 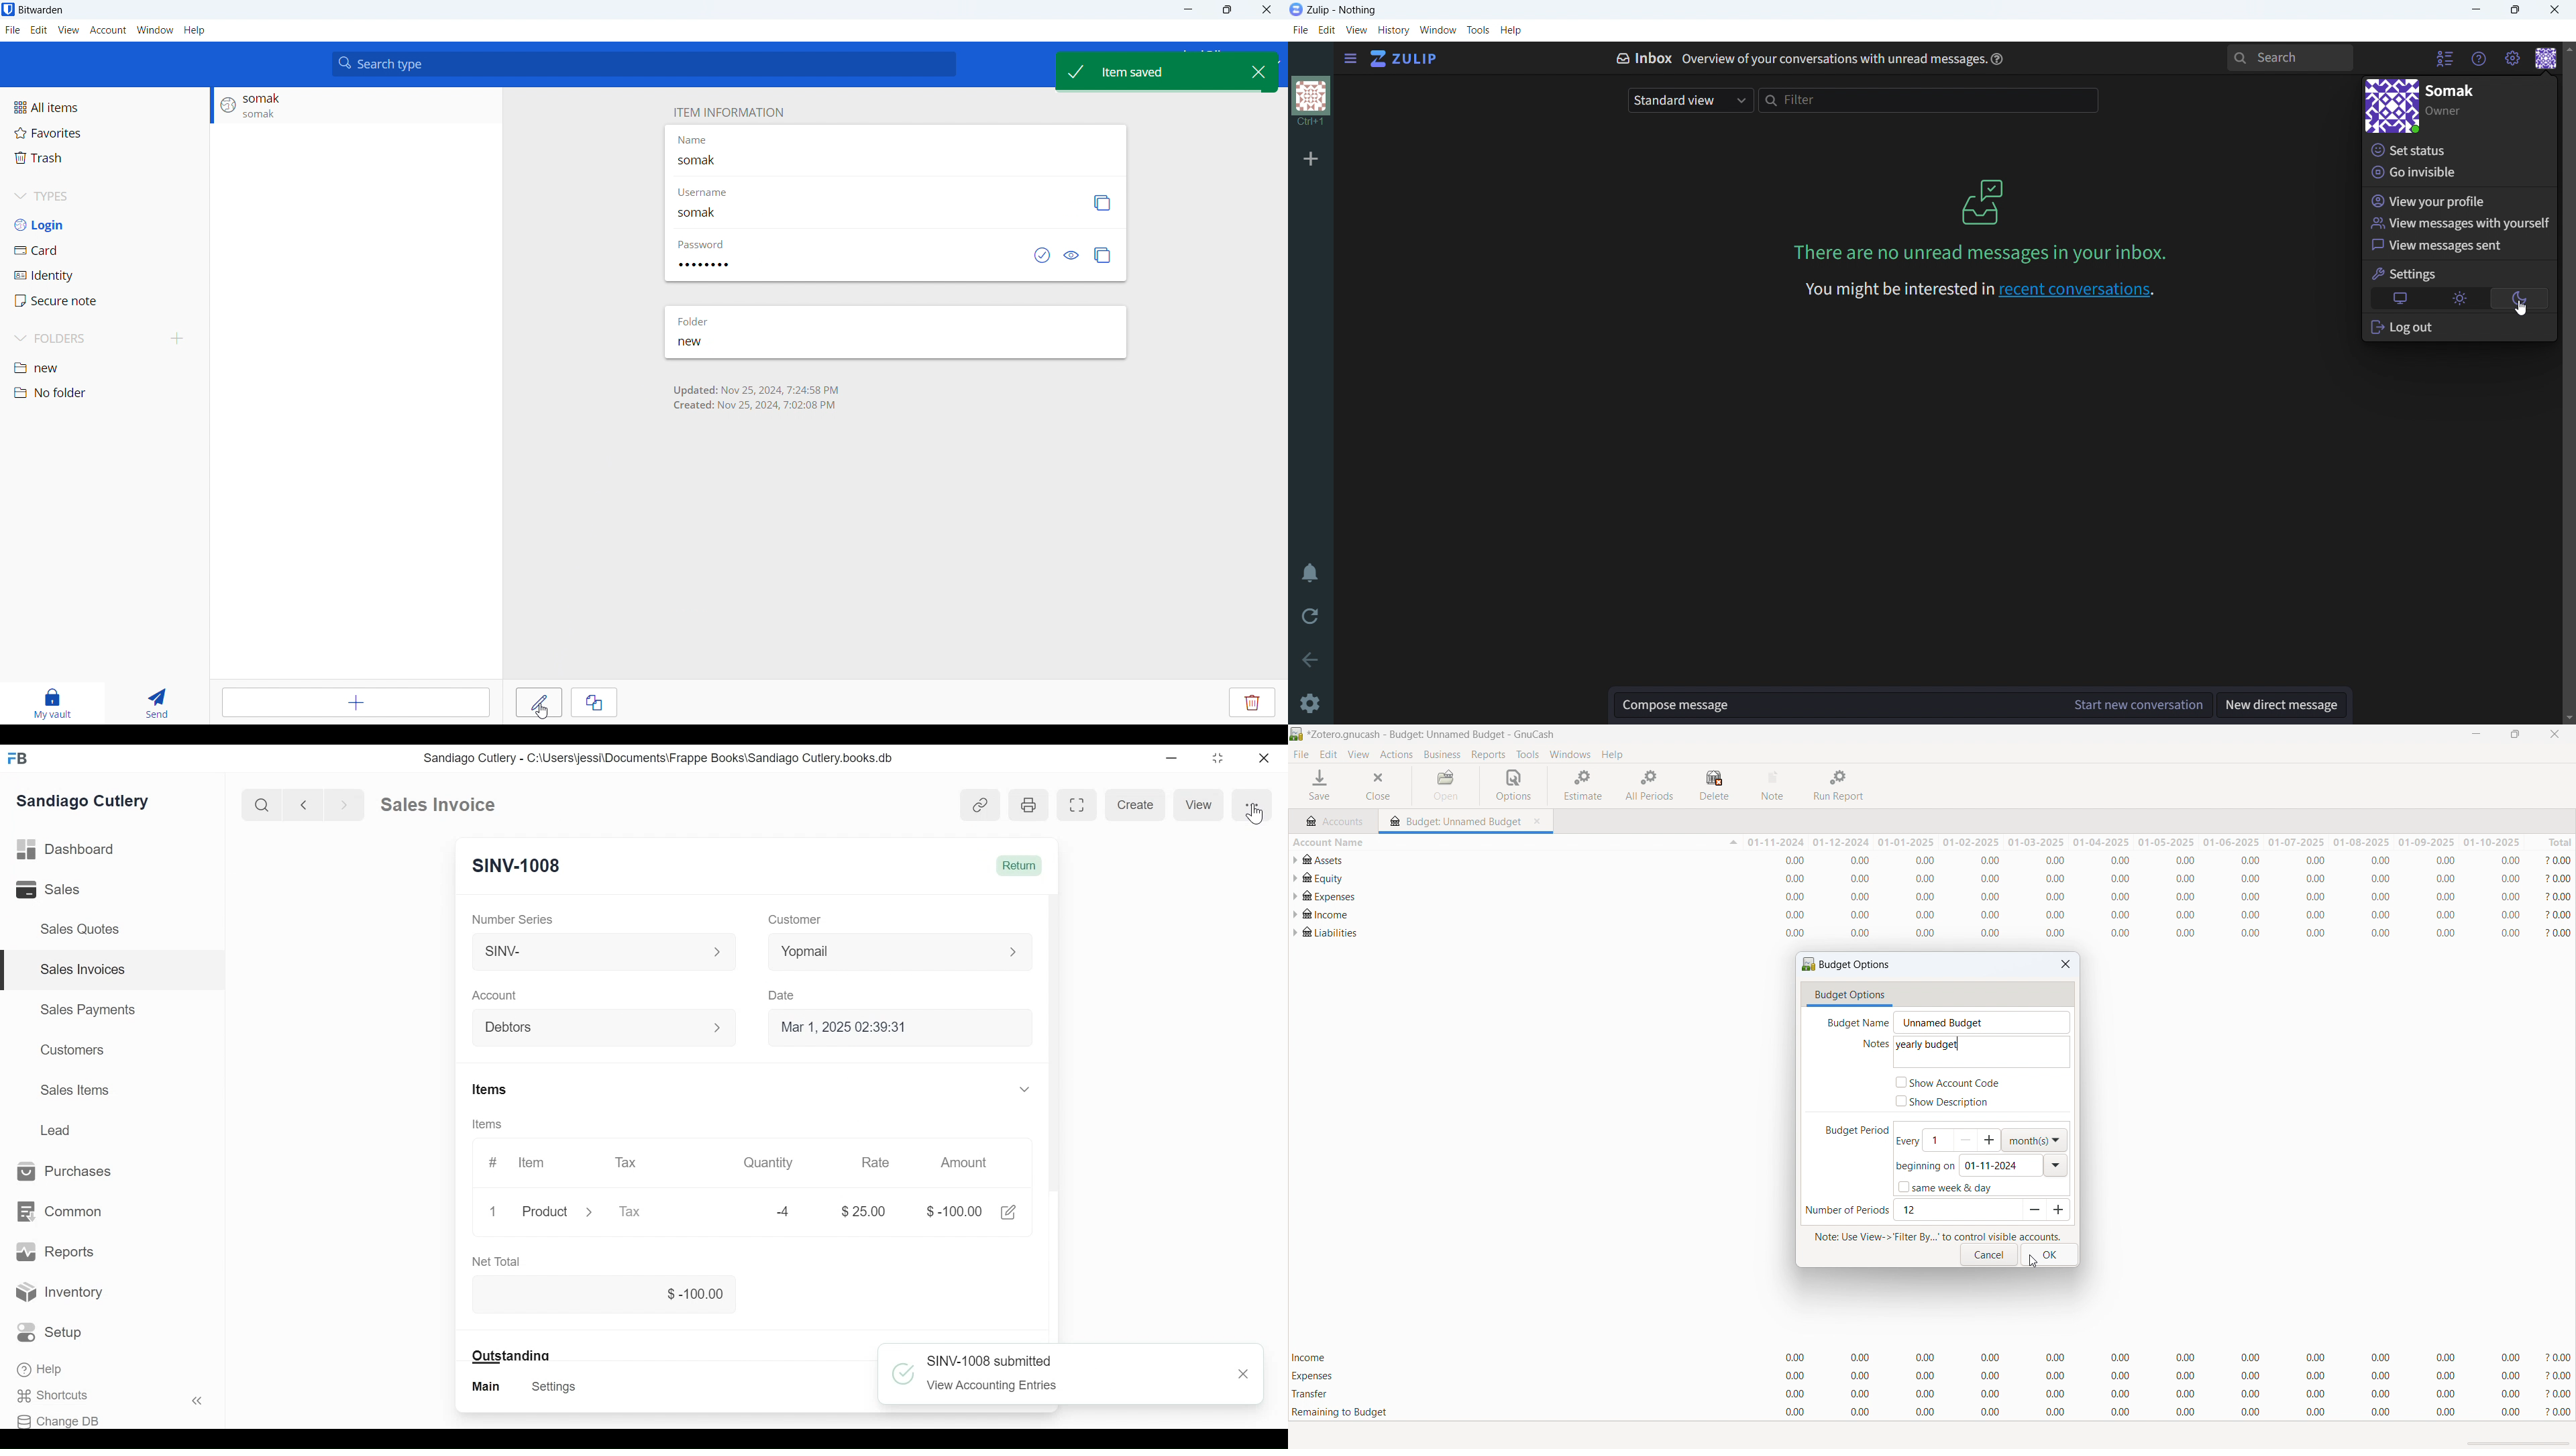 What do you see at coordinates (1979, 288) in the screenshot?
I see `recent conversationa` at bounding box center [1979, 288].